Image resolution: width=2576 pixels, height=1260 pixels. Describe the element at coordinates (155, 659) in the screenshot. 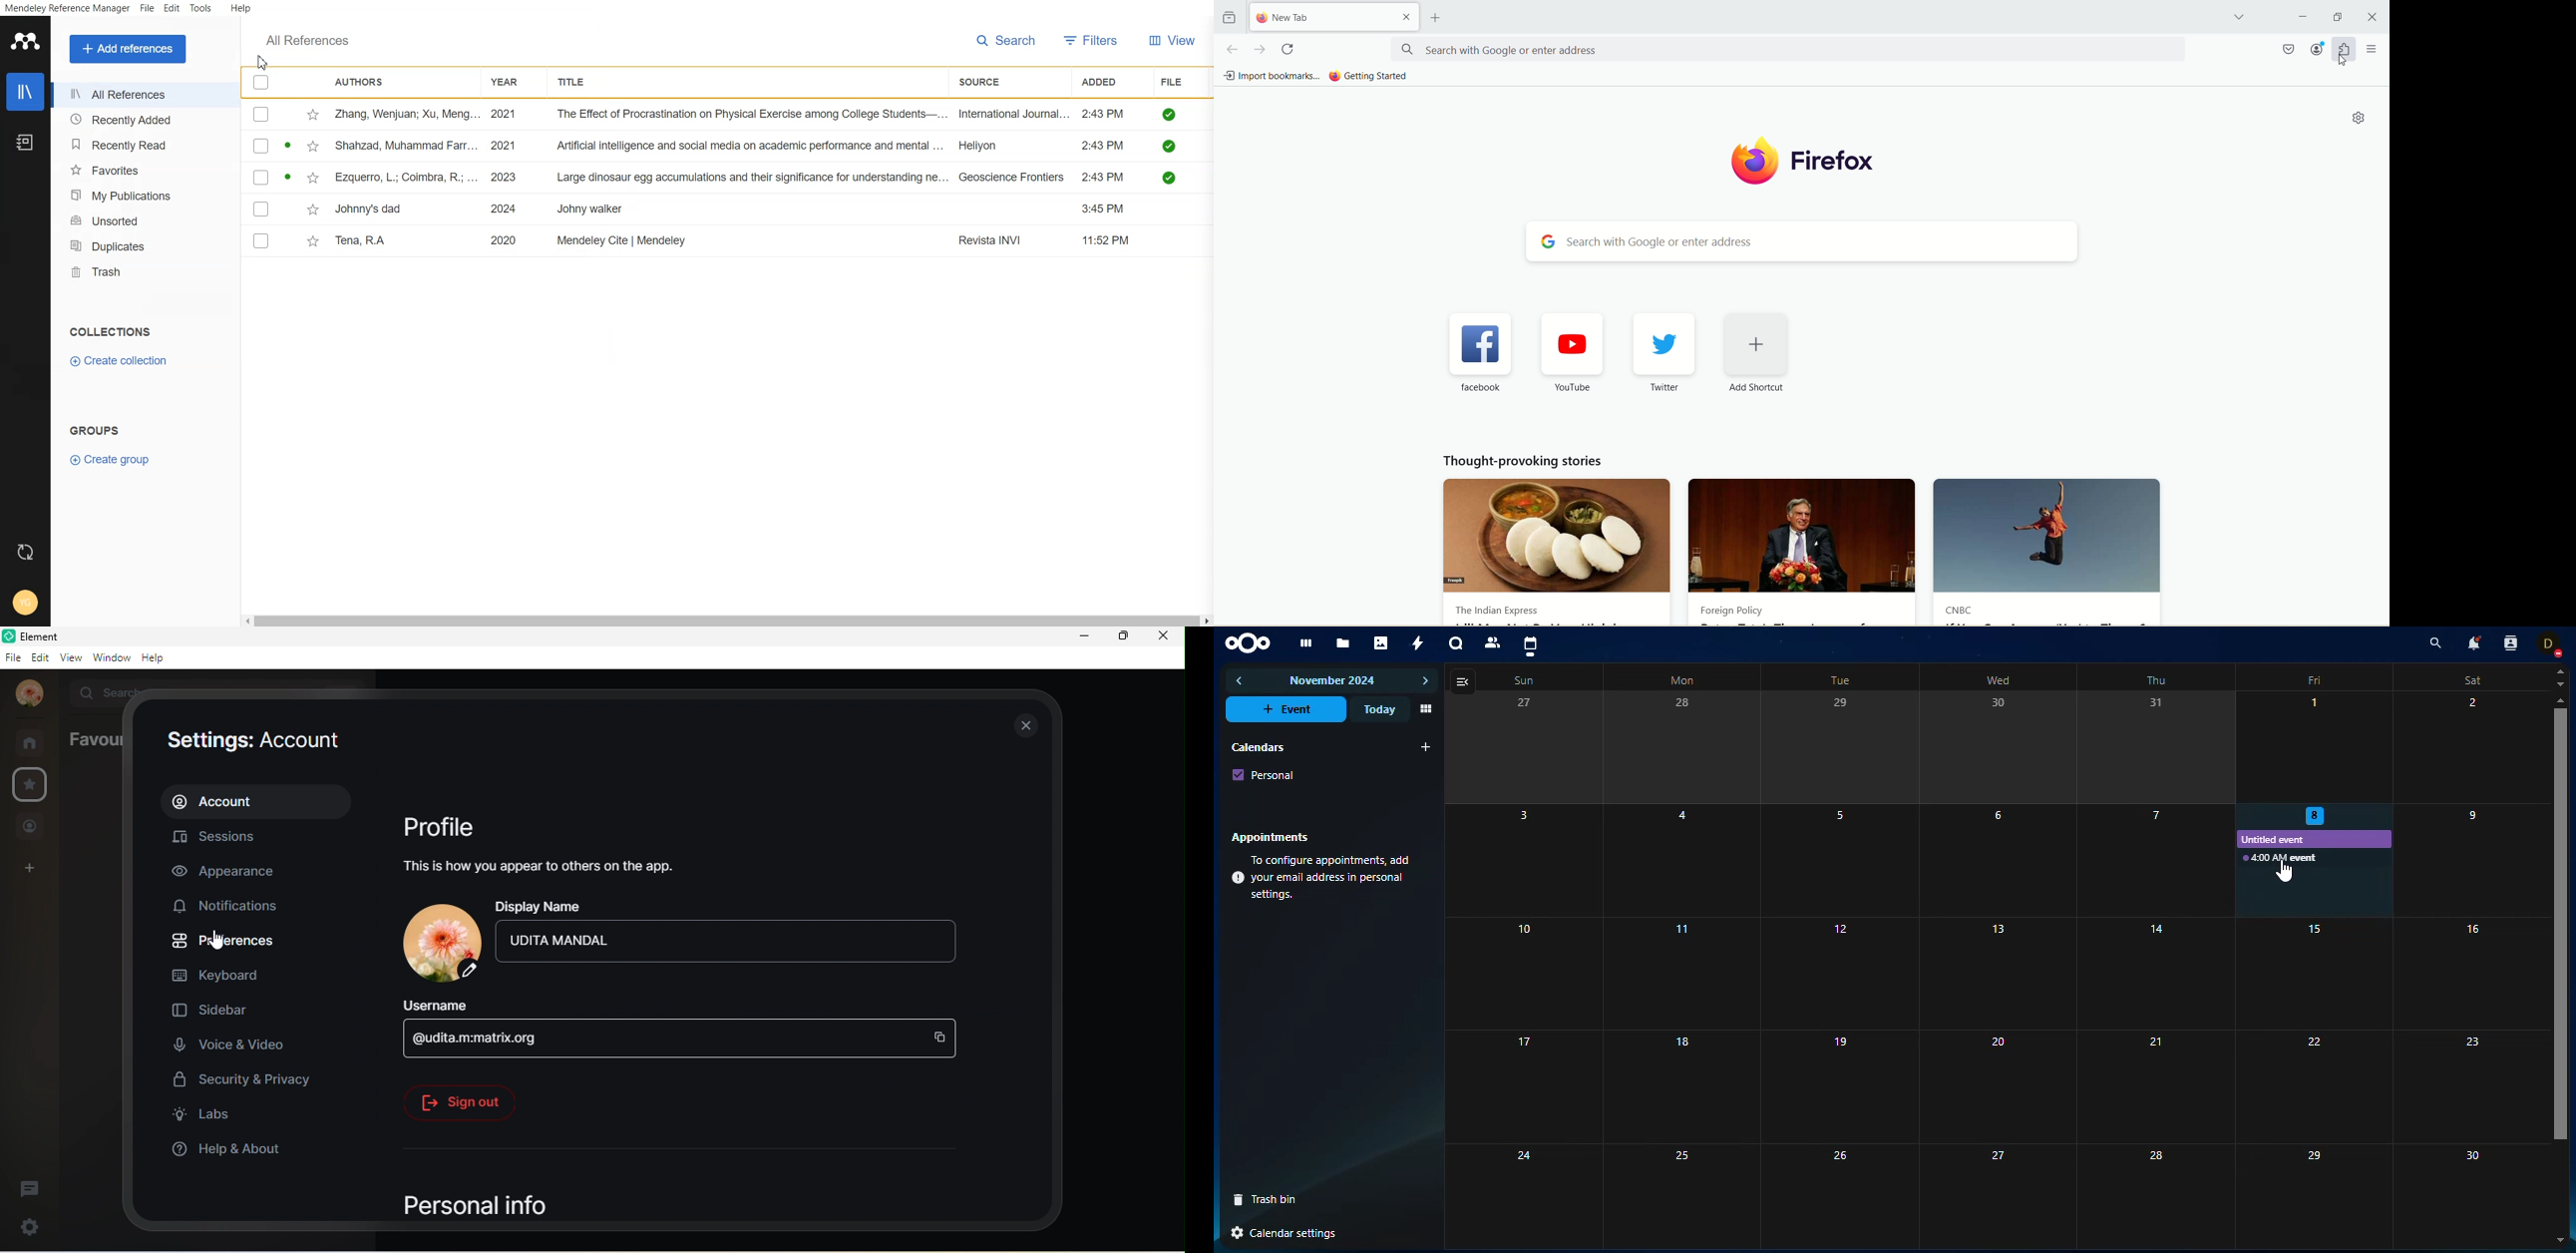

I see `help` at that location.